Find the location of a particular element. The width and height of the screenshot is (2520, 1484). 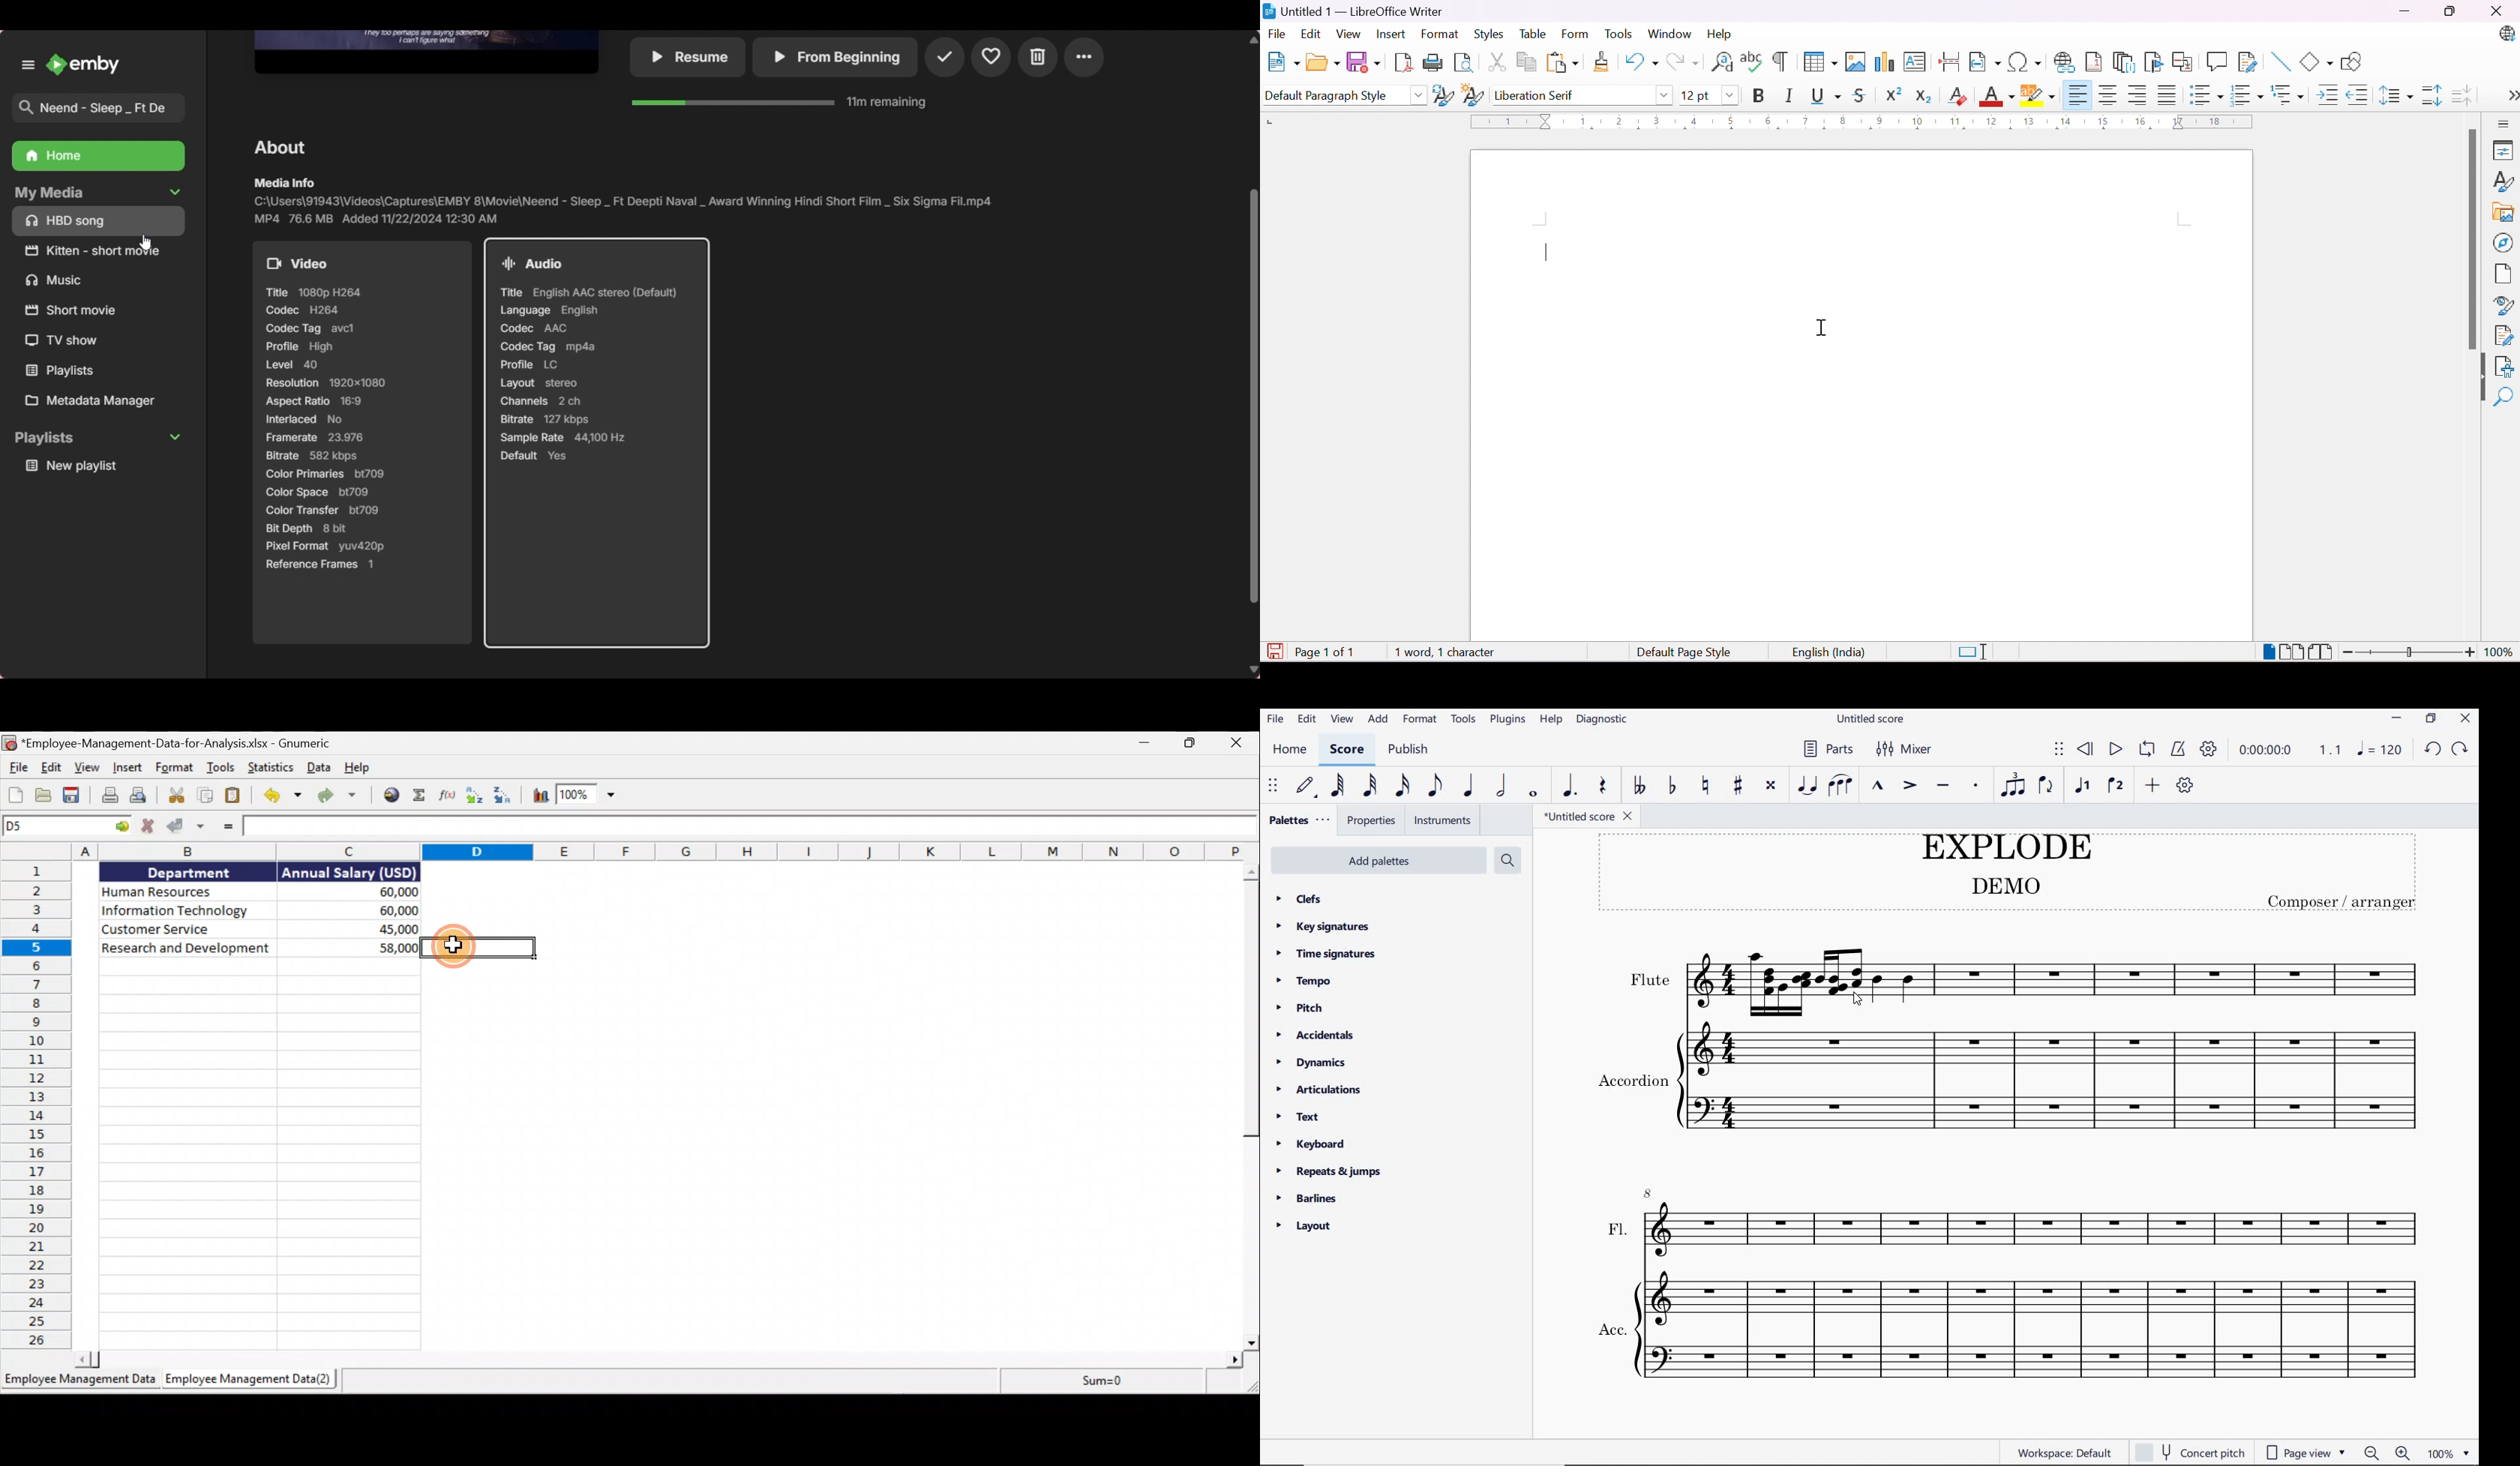

rest is located at coordinates (1604, 786).